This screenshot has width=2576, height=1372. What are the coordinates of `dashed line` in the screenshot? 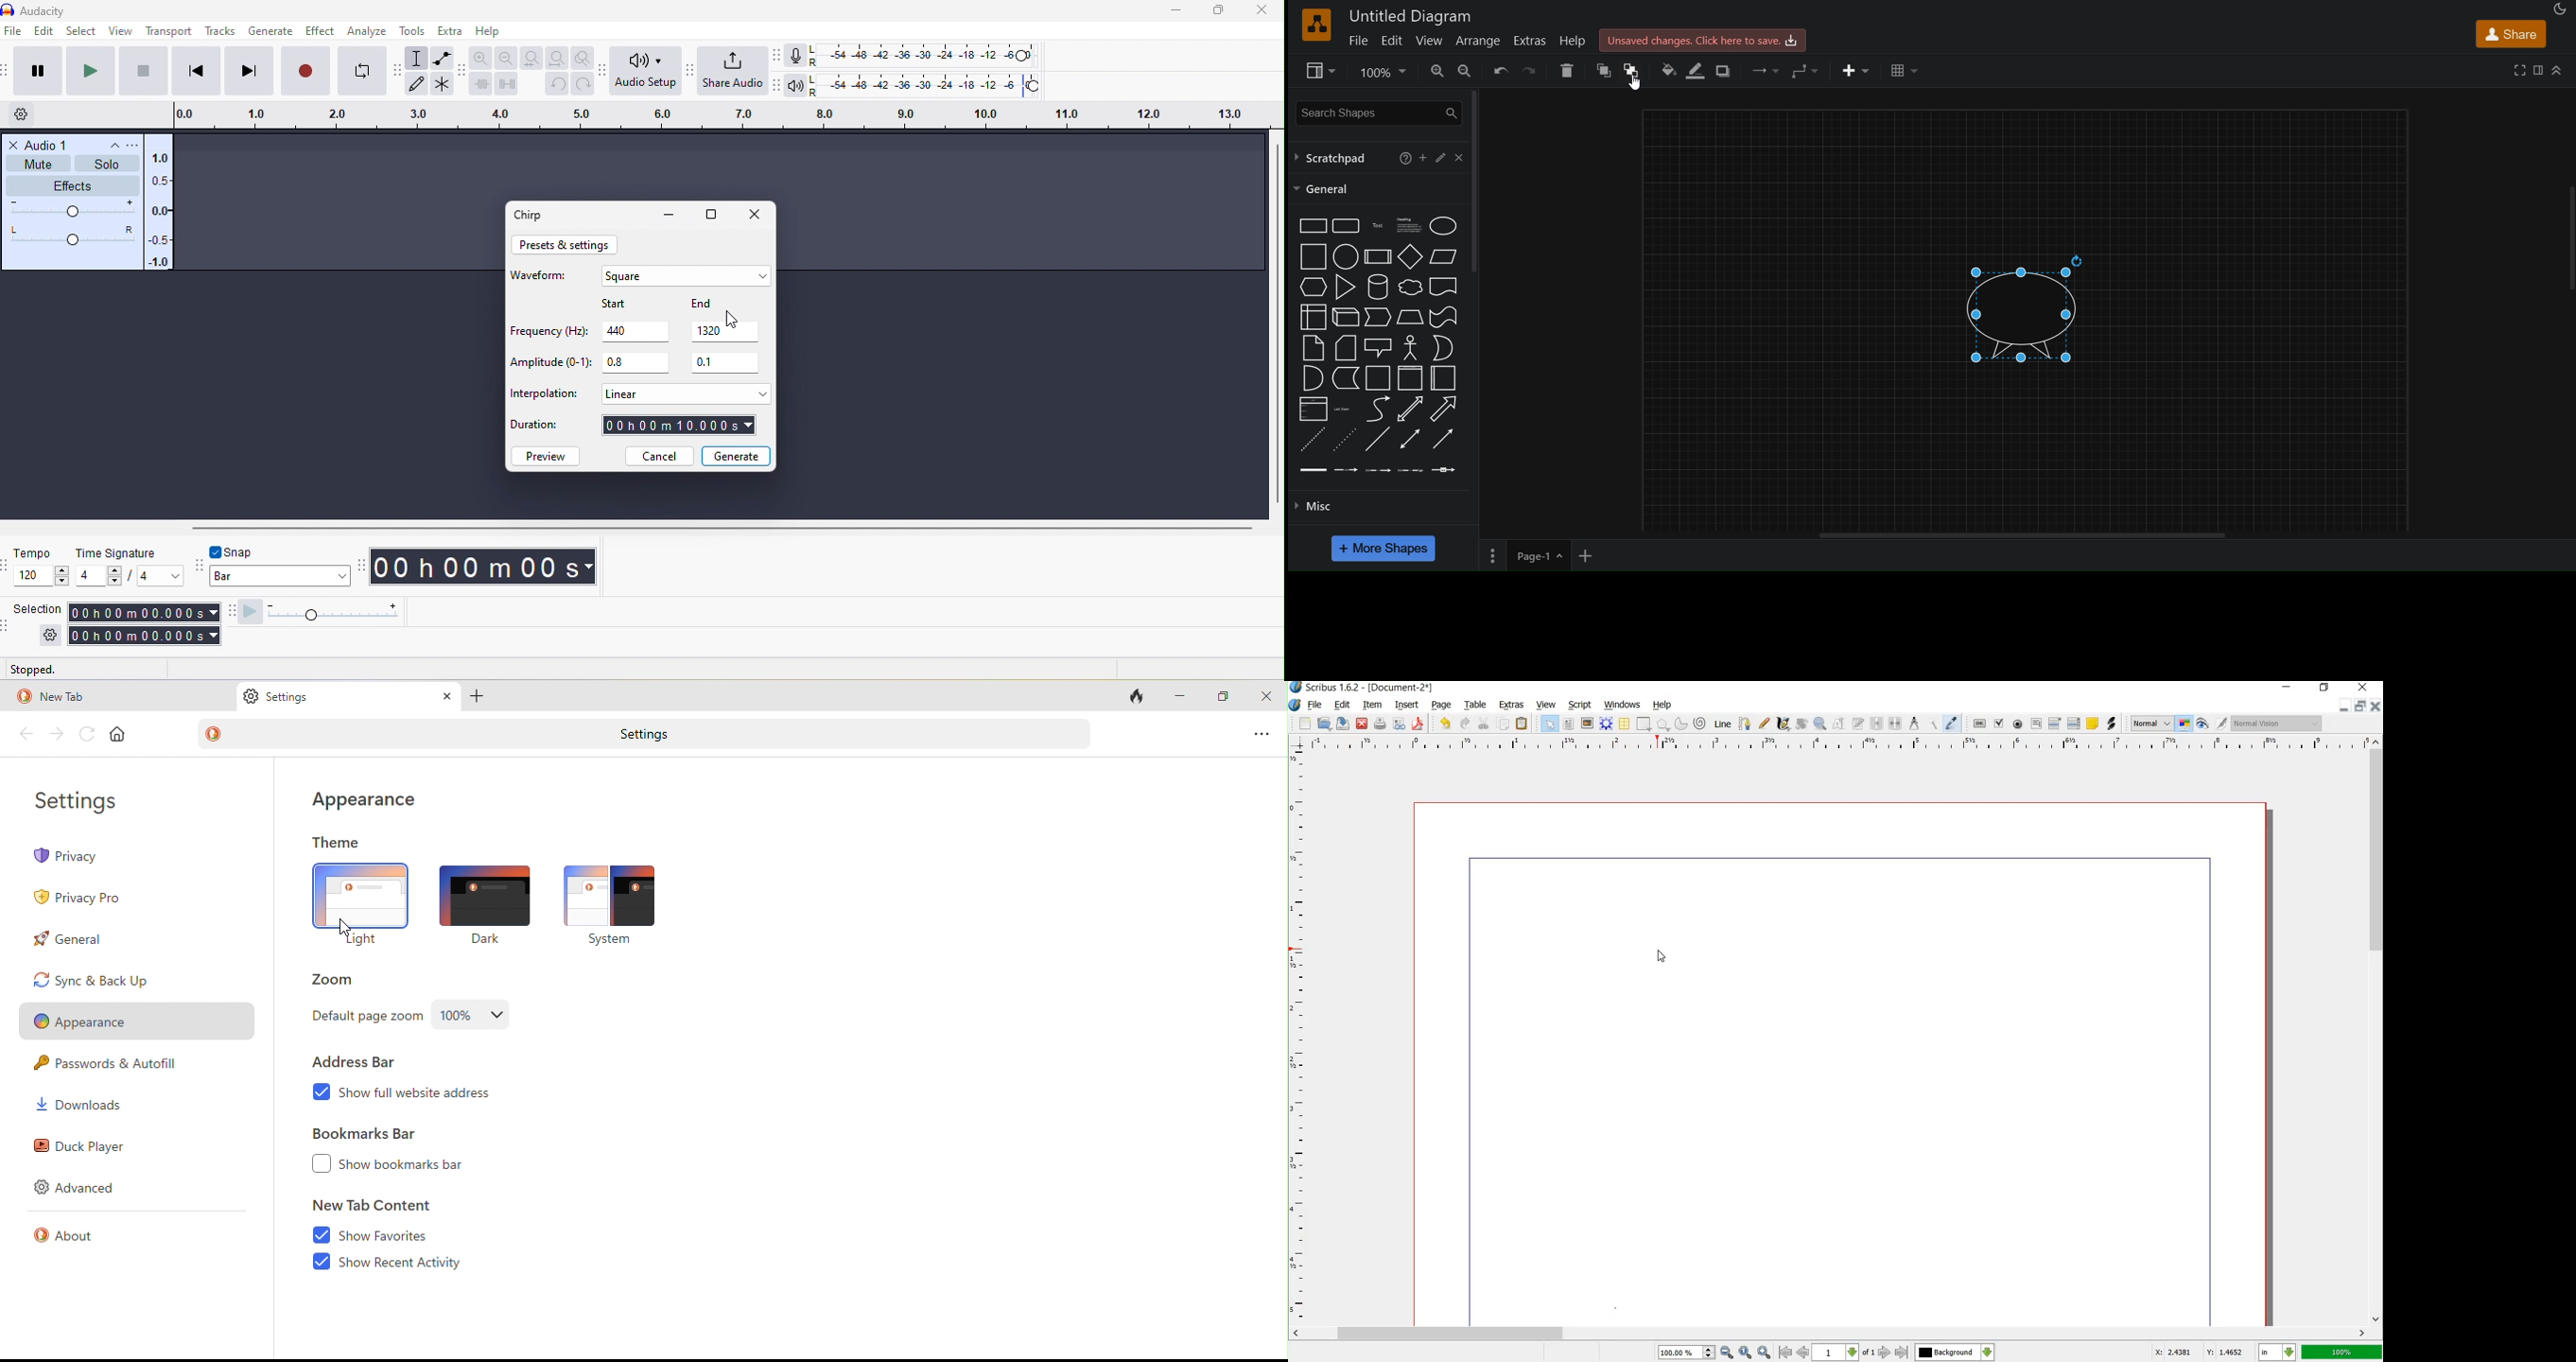 It's located at (1310, 439).